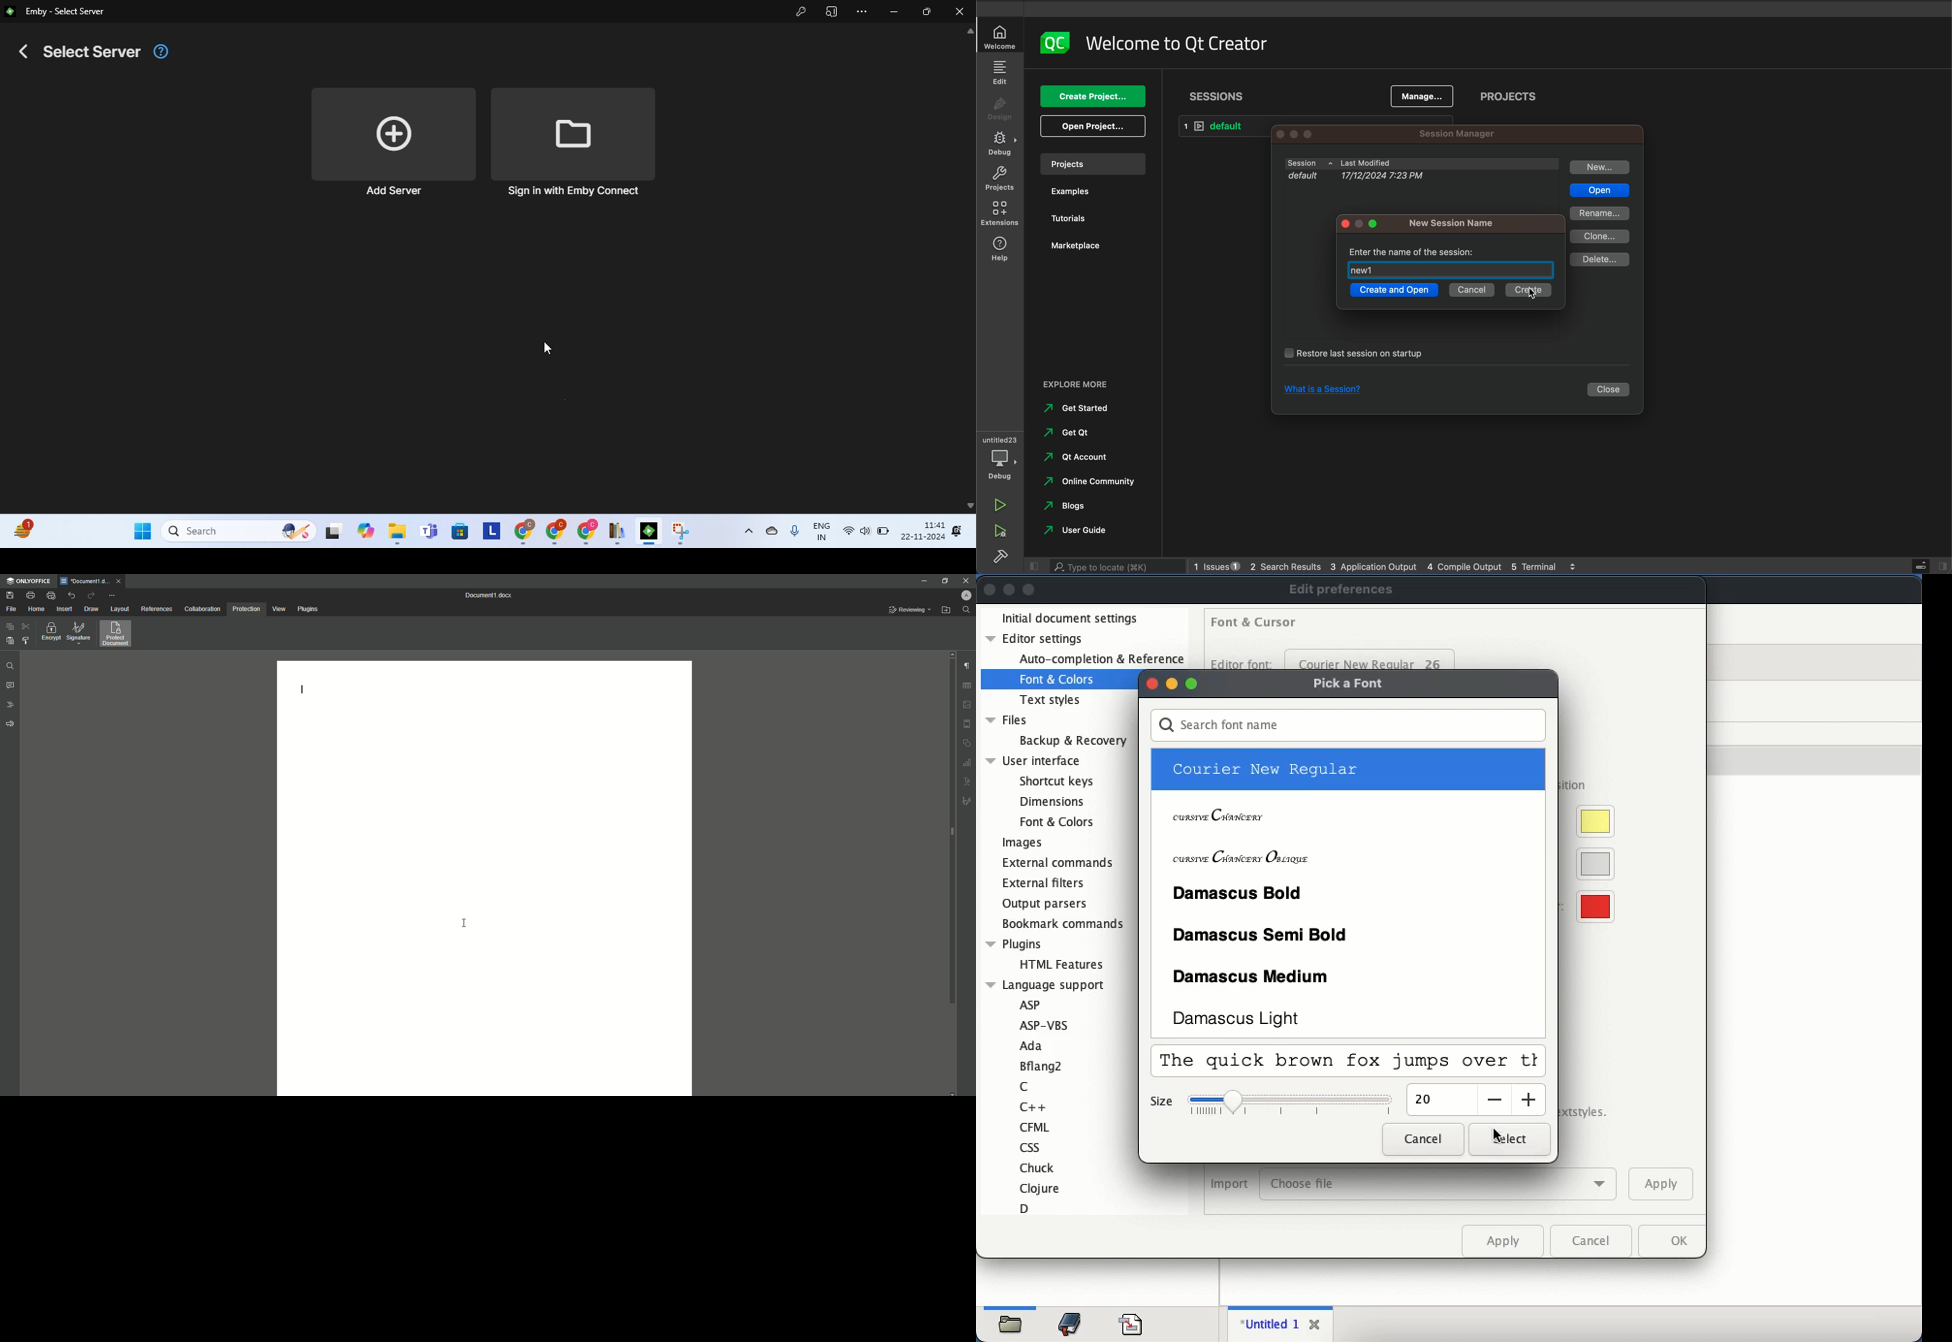  I want to click on editor settings, so click(1036, 639).